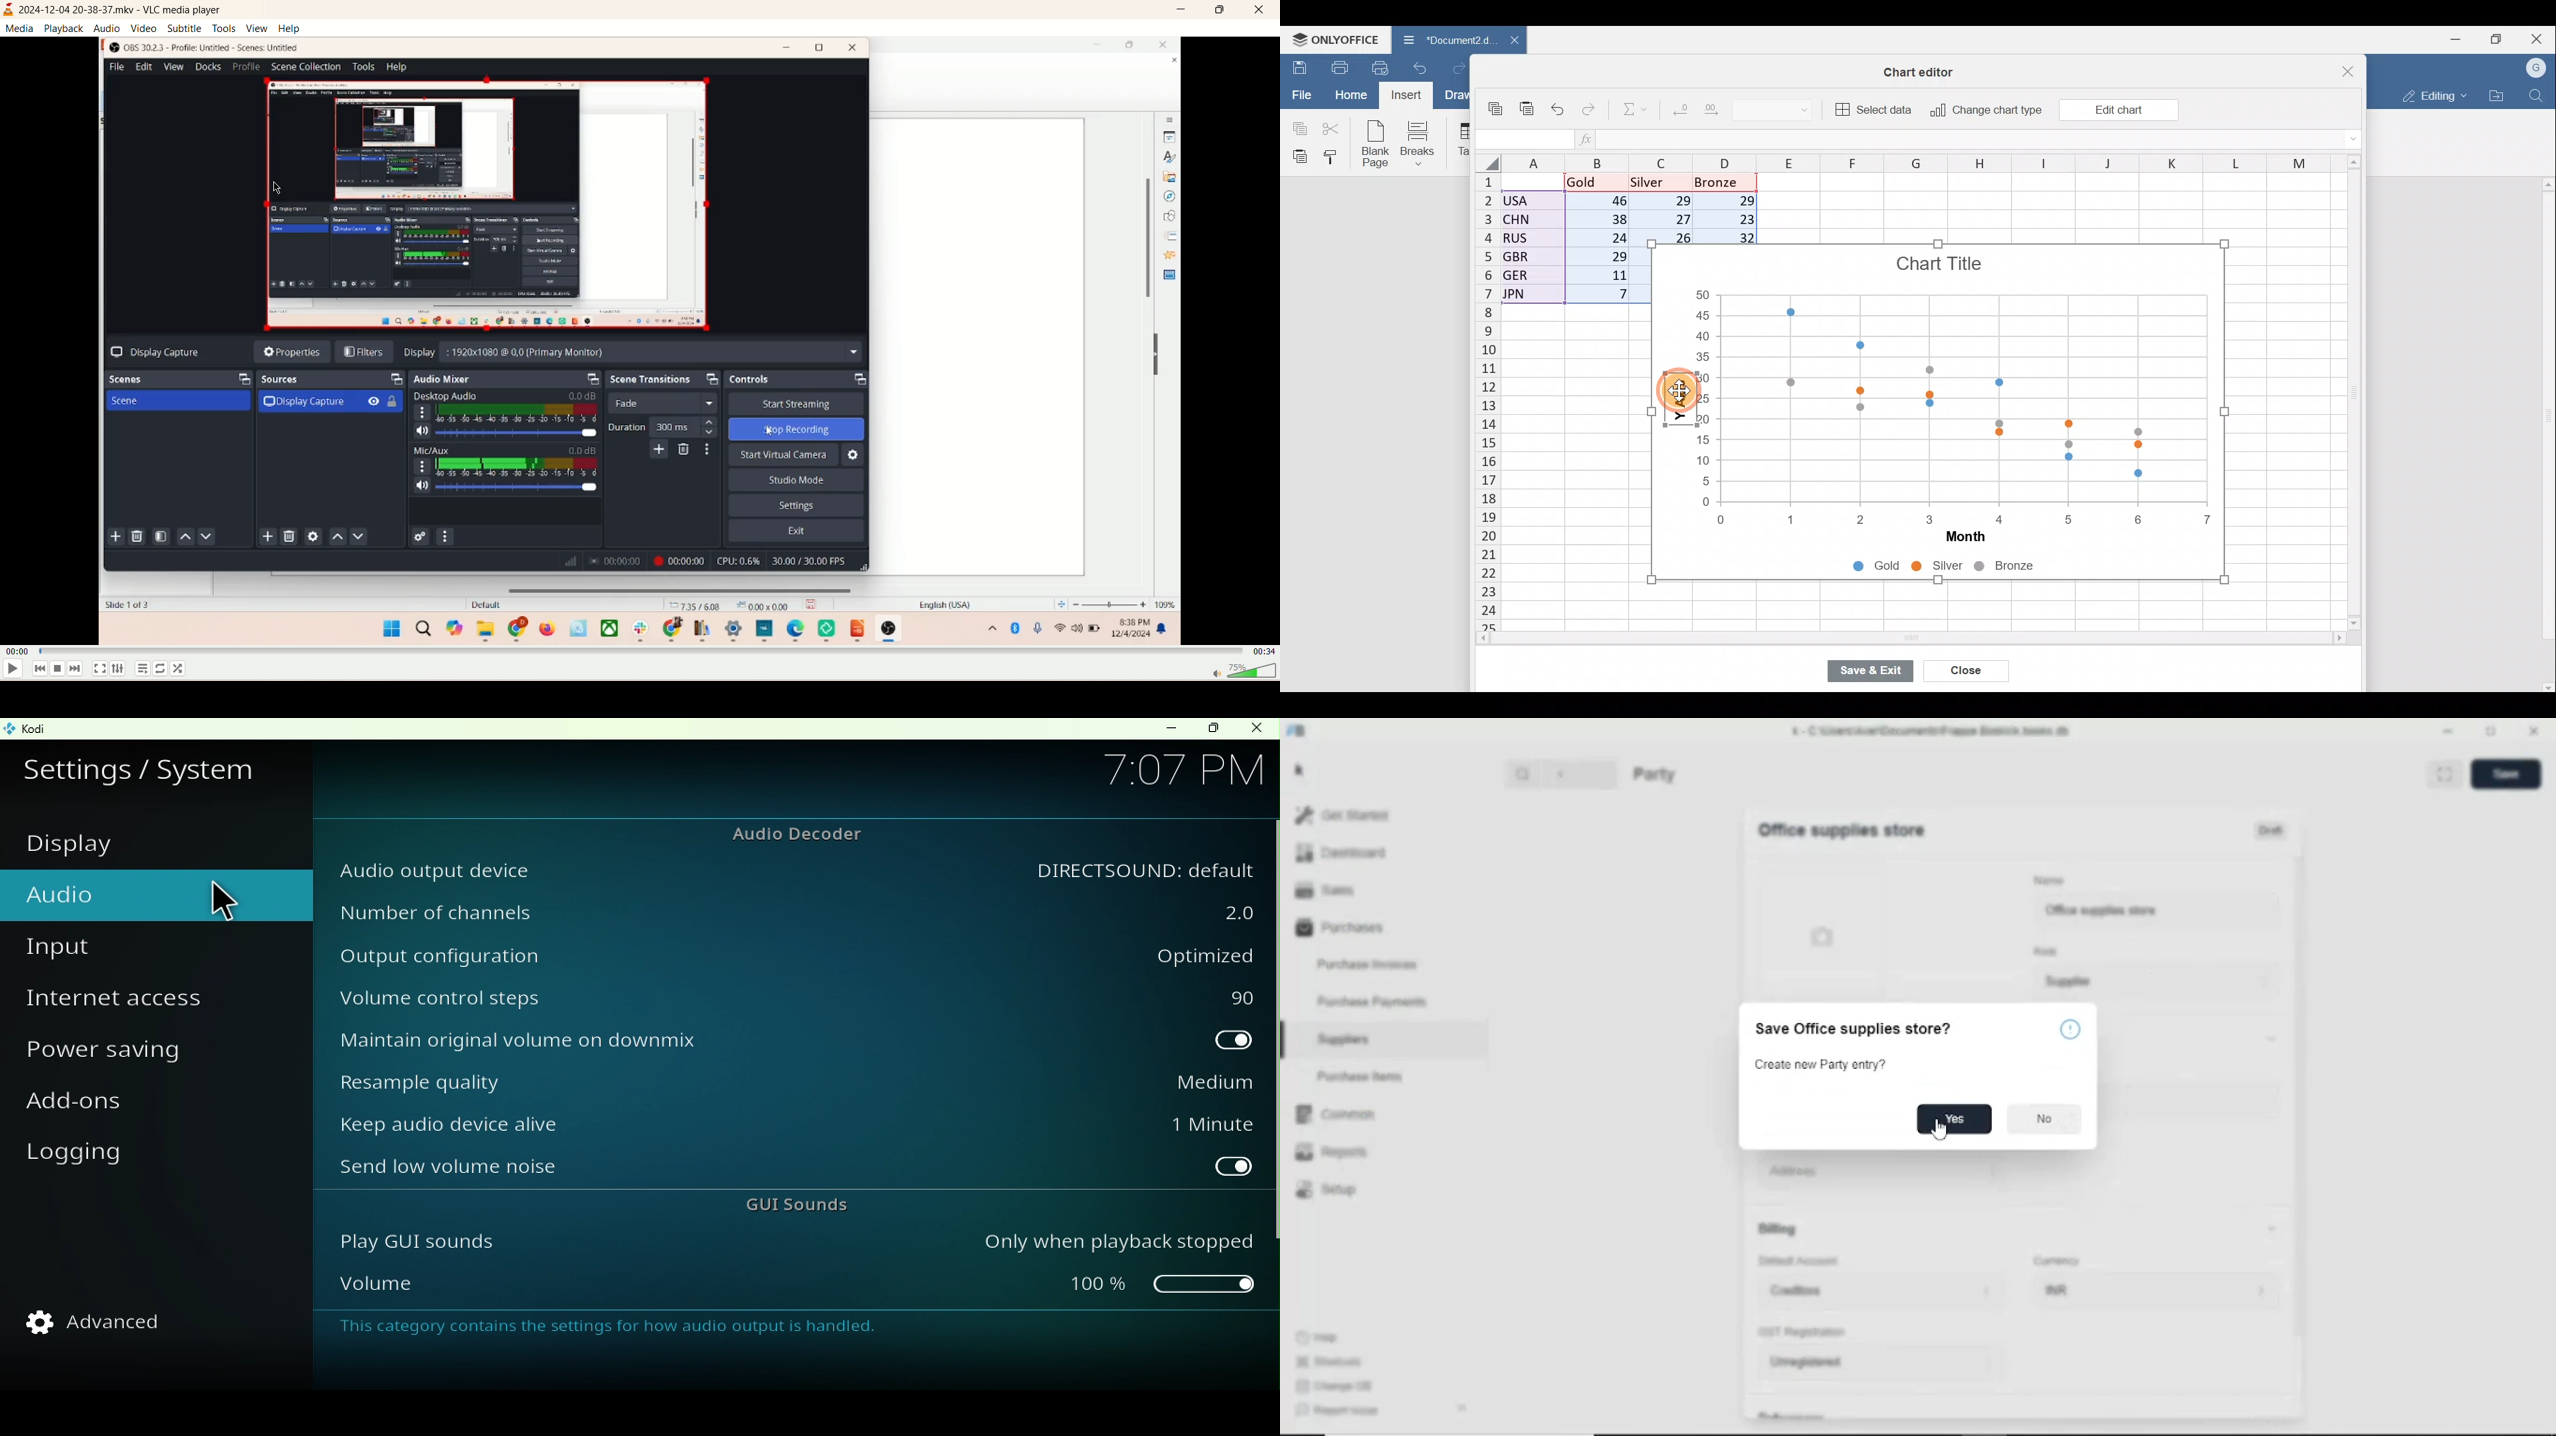 This screenshot has height=1456, width=2576. Describe the element at coordinates (1680, 412) in the screenshot. I see `Cursor on Y-axis` at that location.